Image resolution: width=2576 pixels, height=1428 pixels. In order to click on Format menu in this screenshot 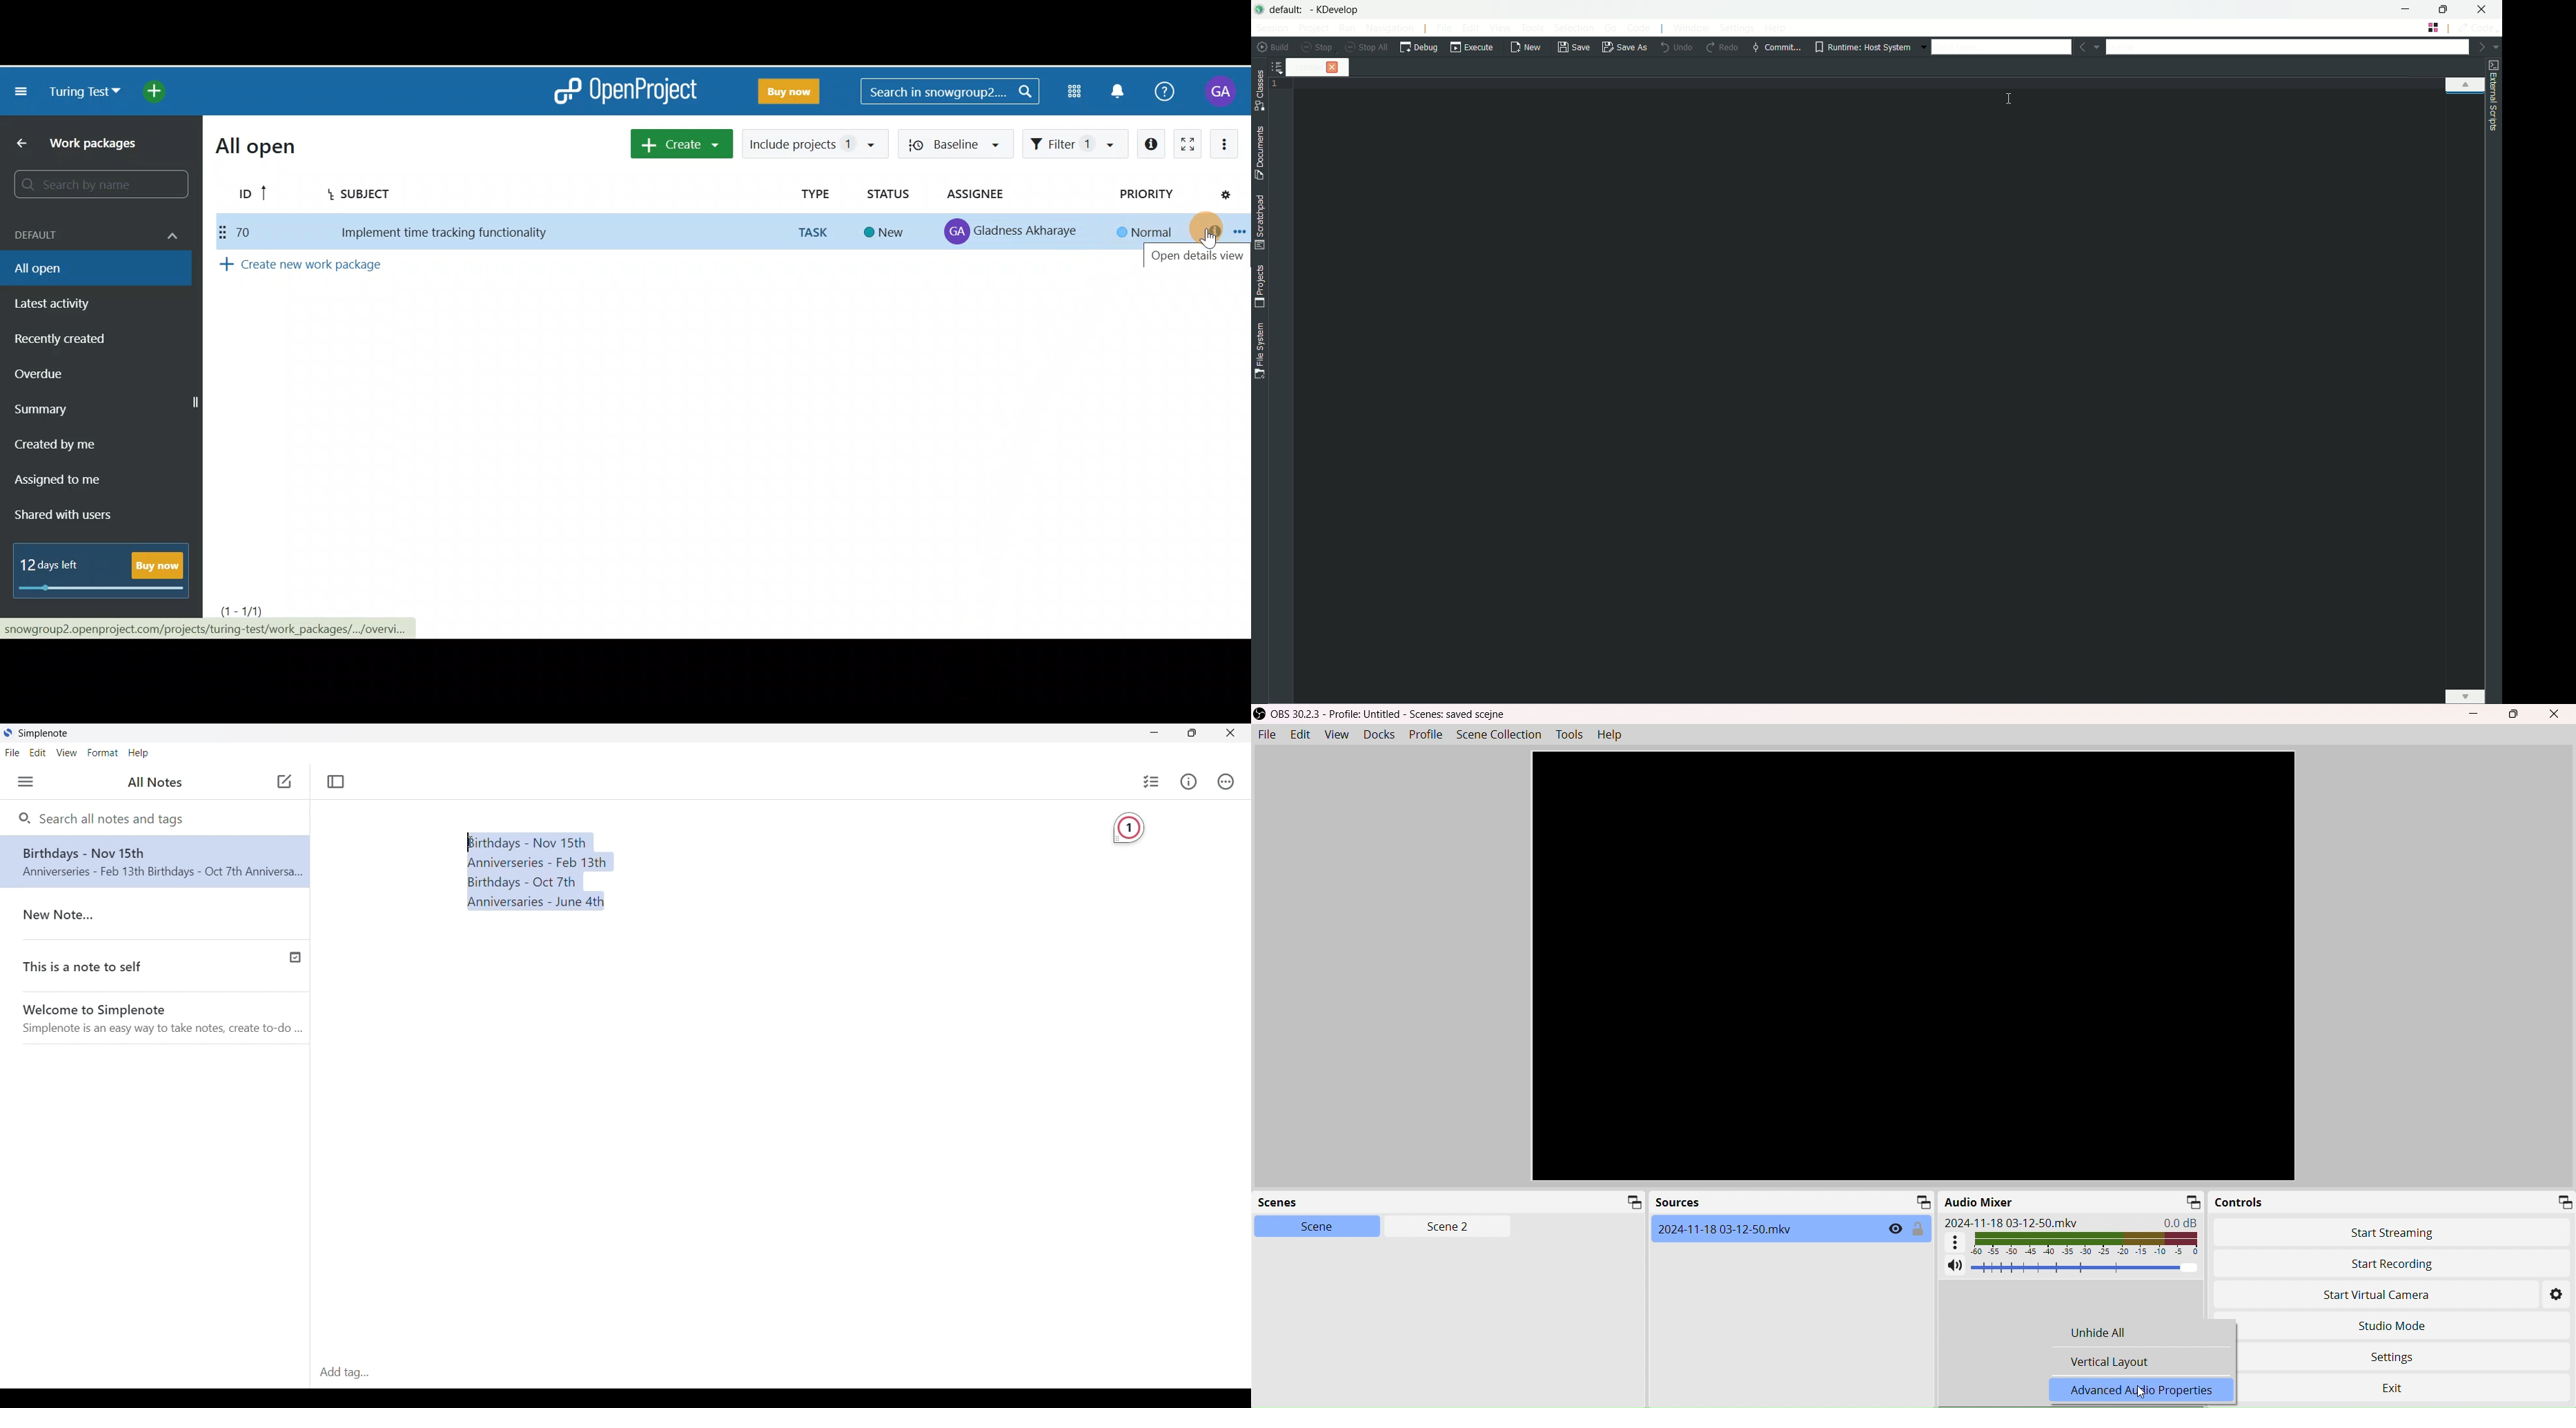, I will do `click(102, 752)`.